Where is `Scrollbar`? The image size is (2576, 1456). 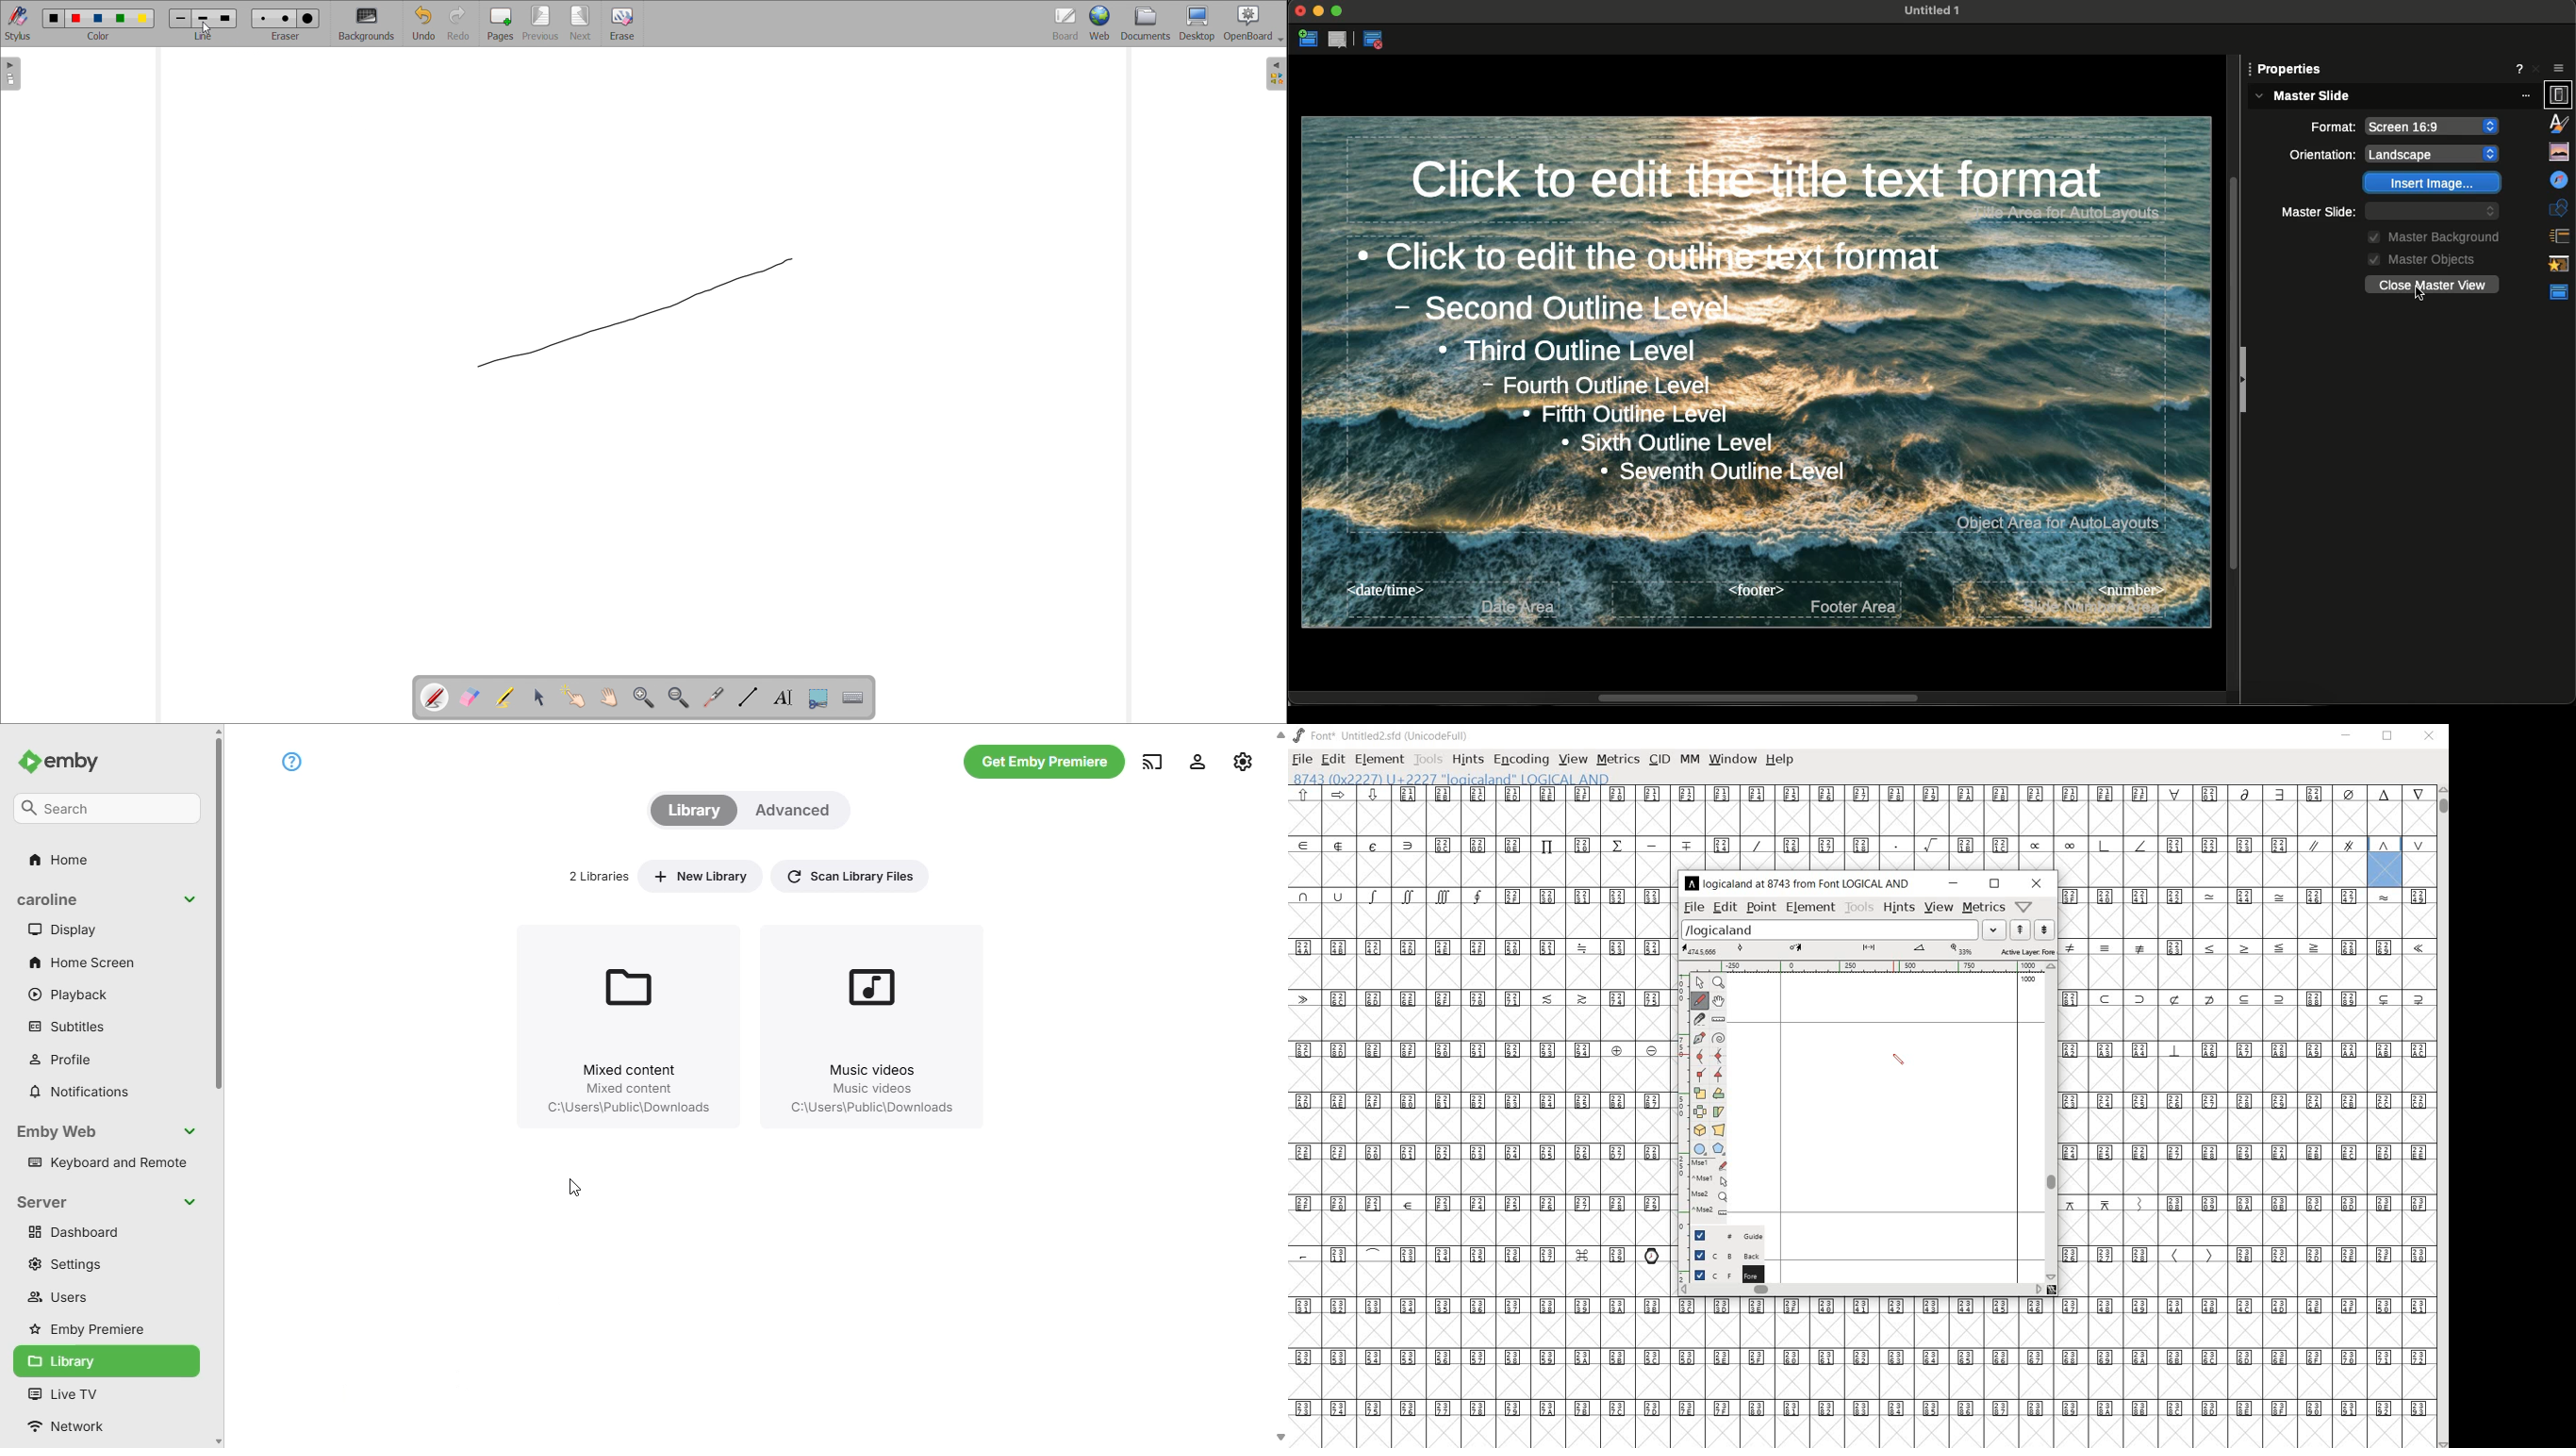 Scrollbar is located at coordinates (2235, 364).